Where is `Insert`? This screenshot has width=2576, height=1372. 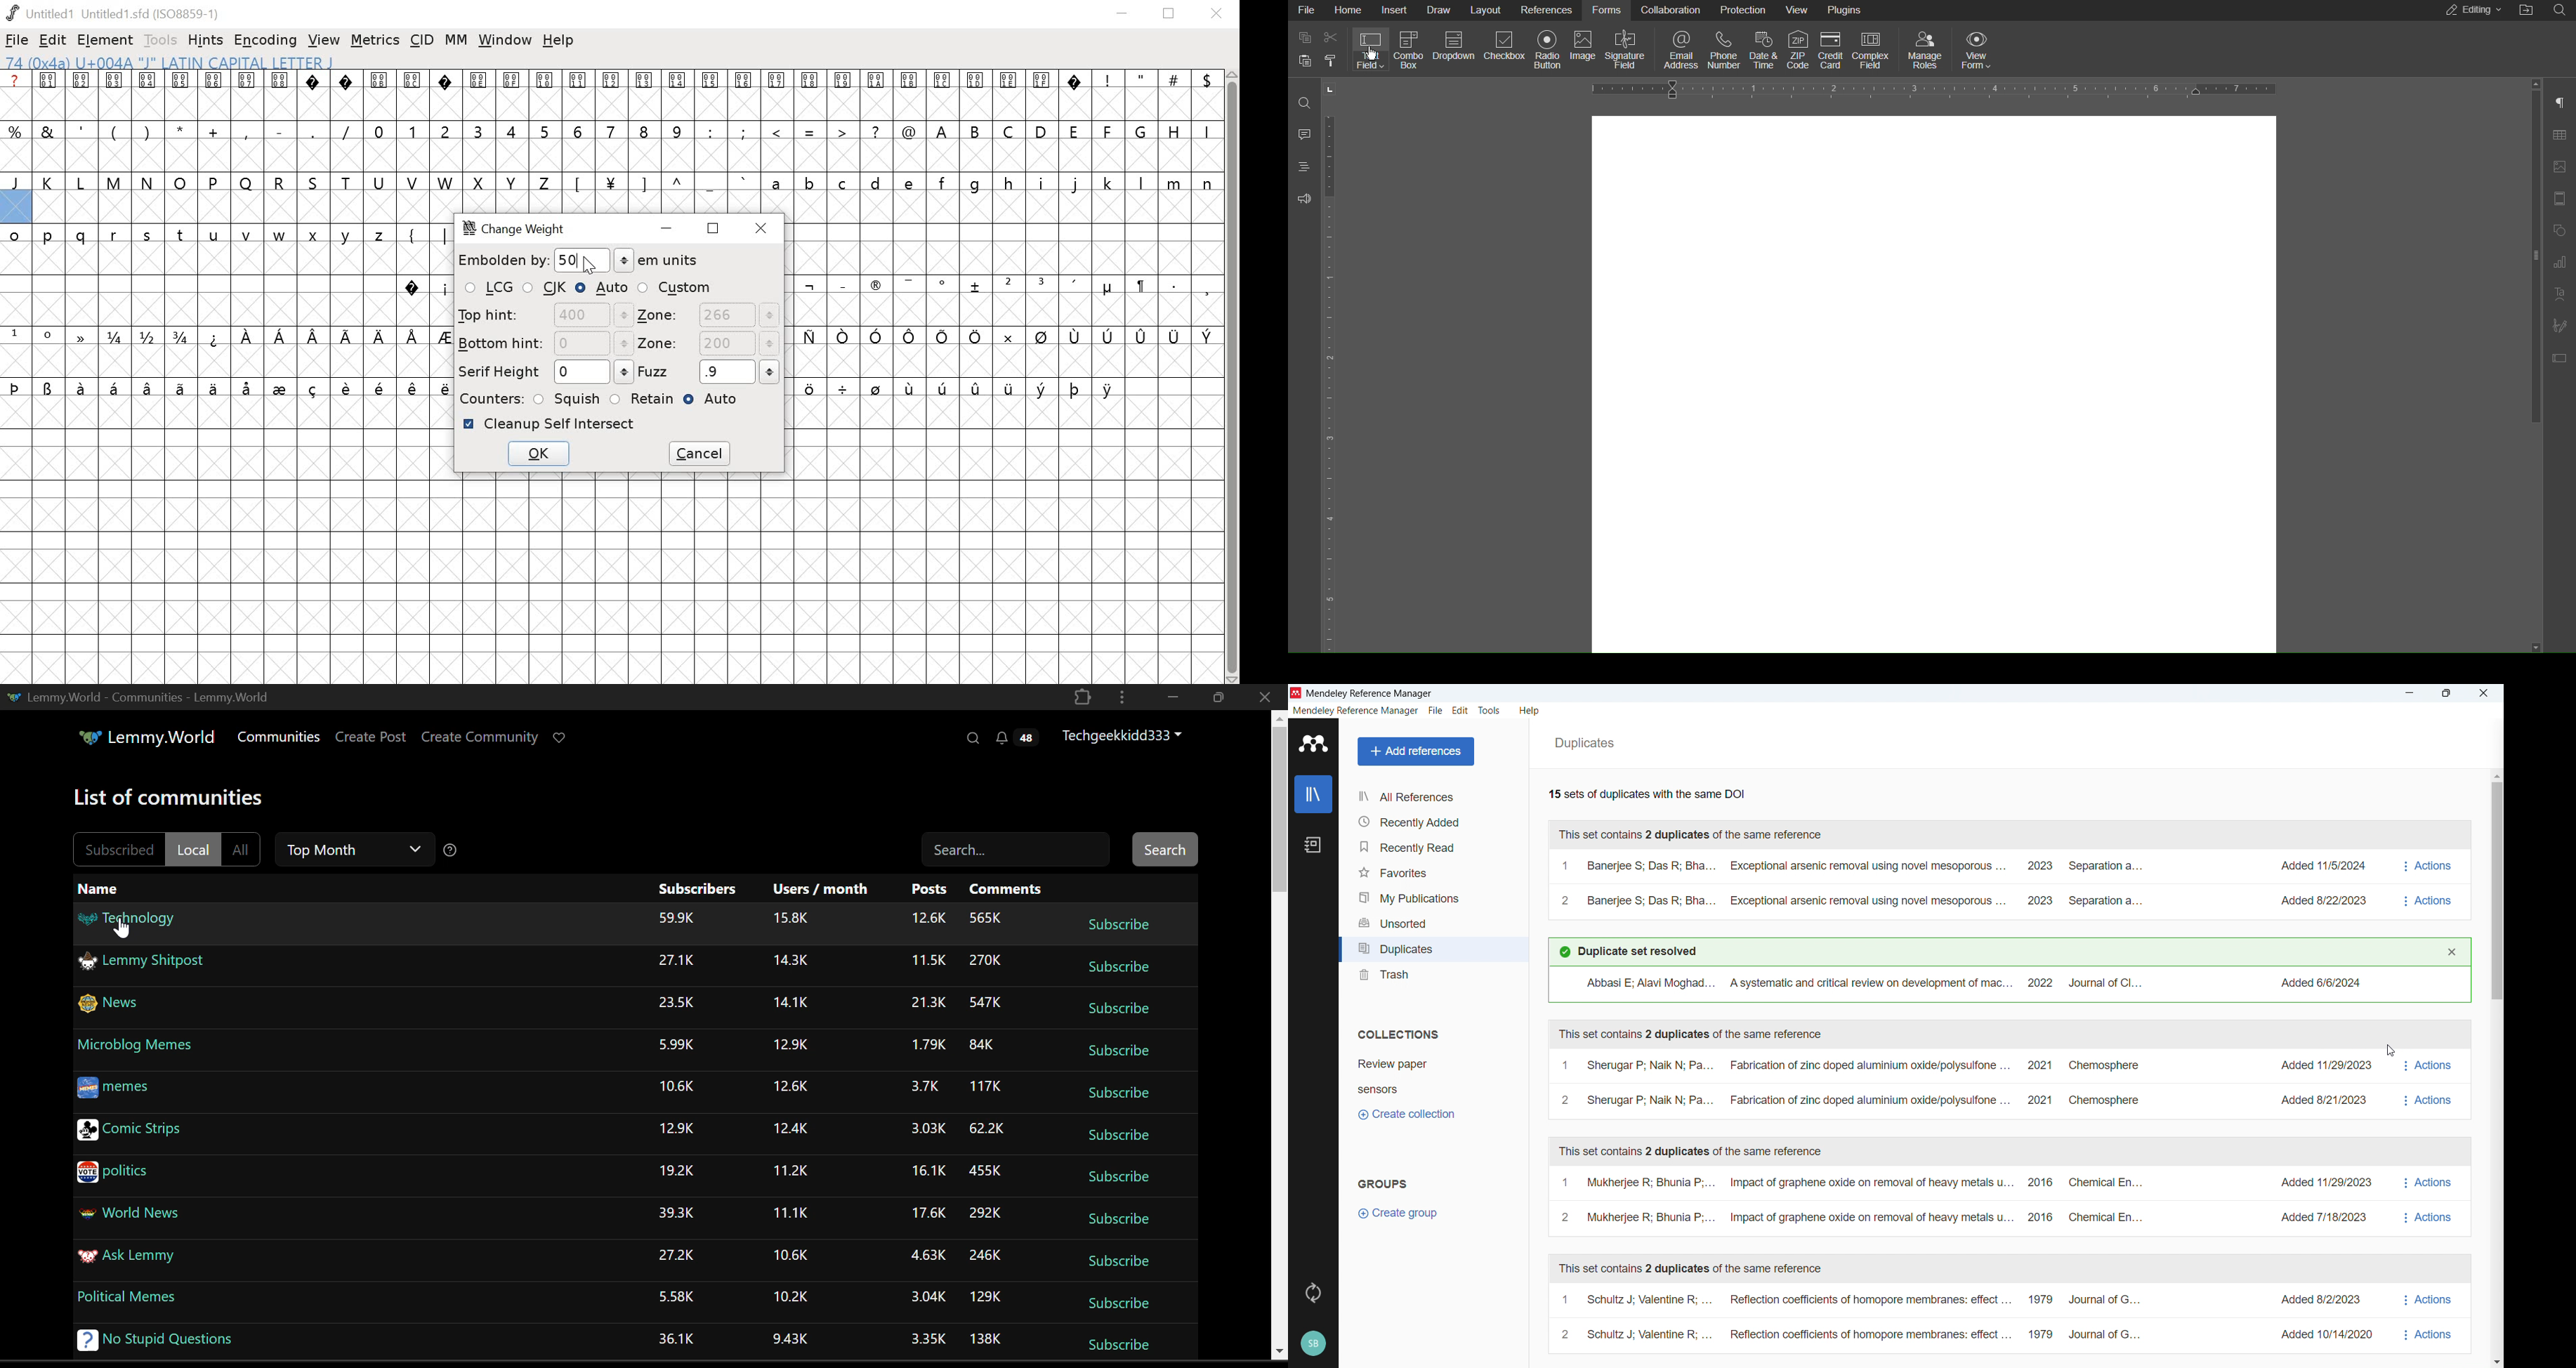 Insert is located at coordinates (1397, 11).